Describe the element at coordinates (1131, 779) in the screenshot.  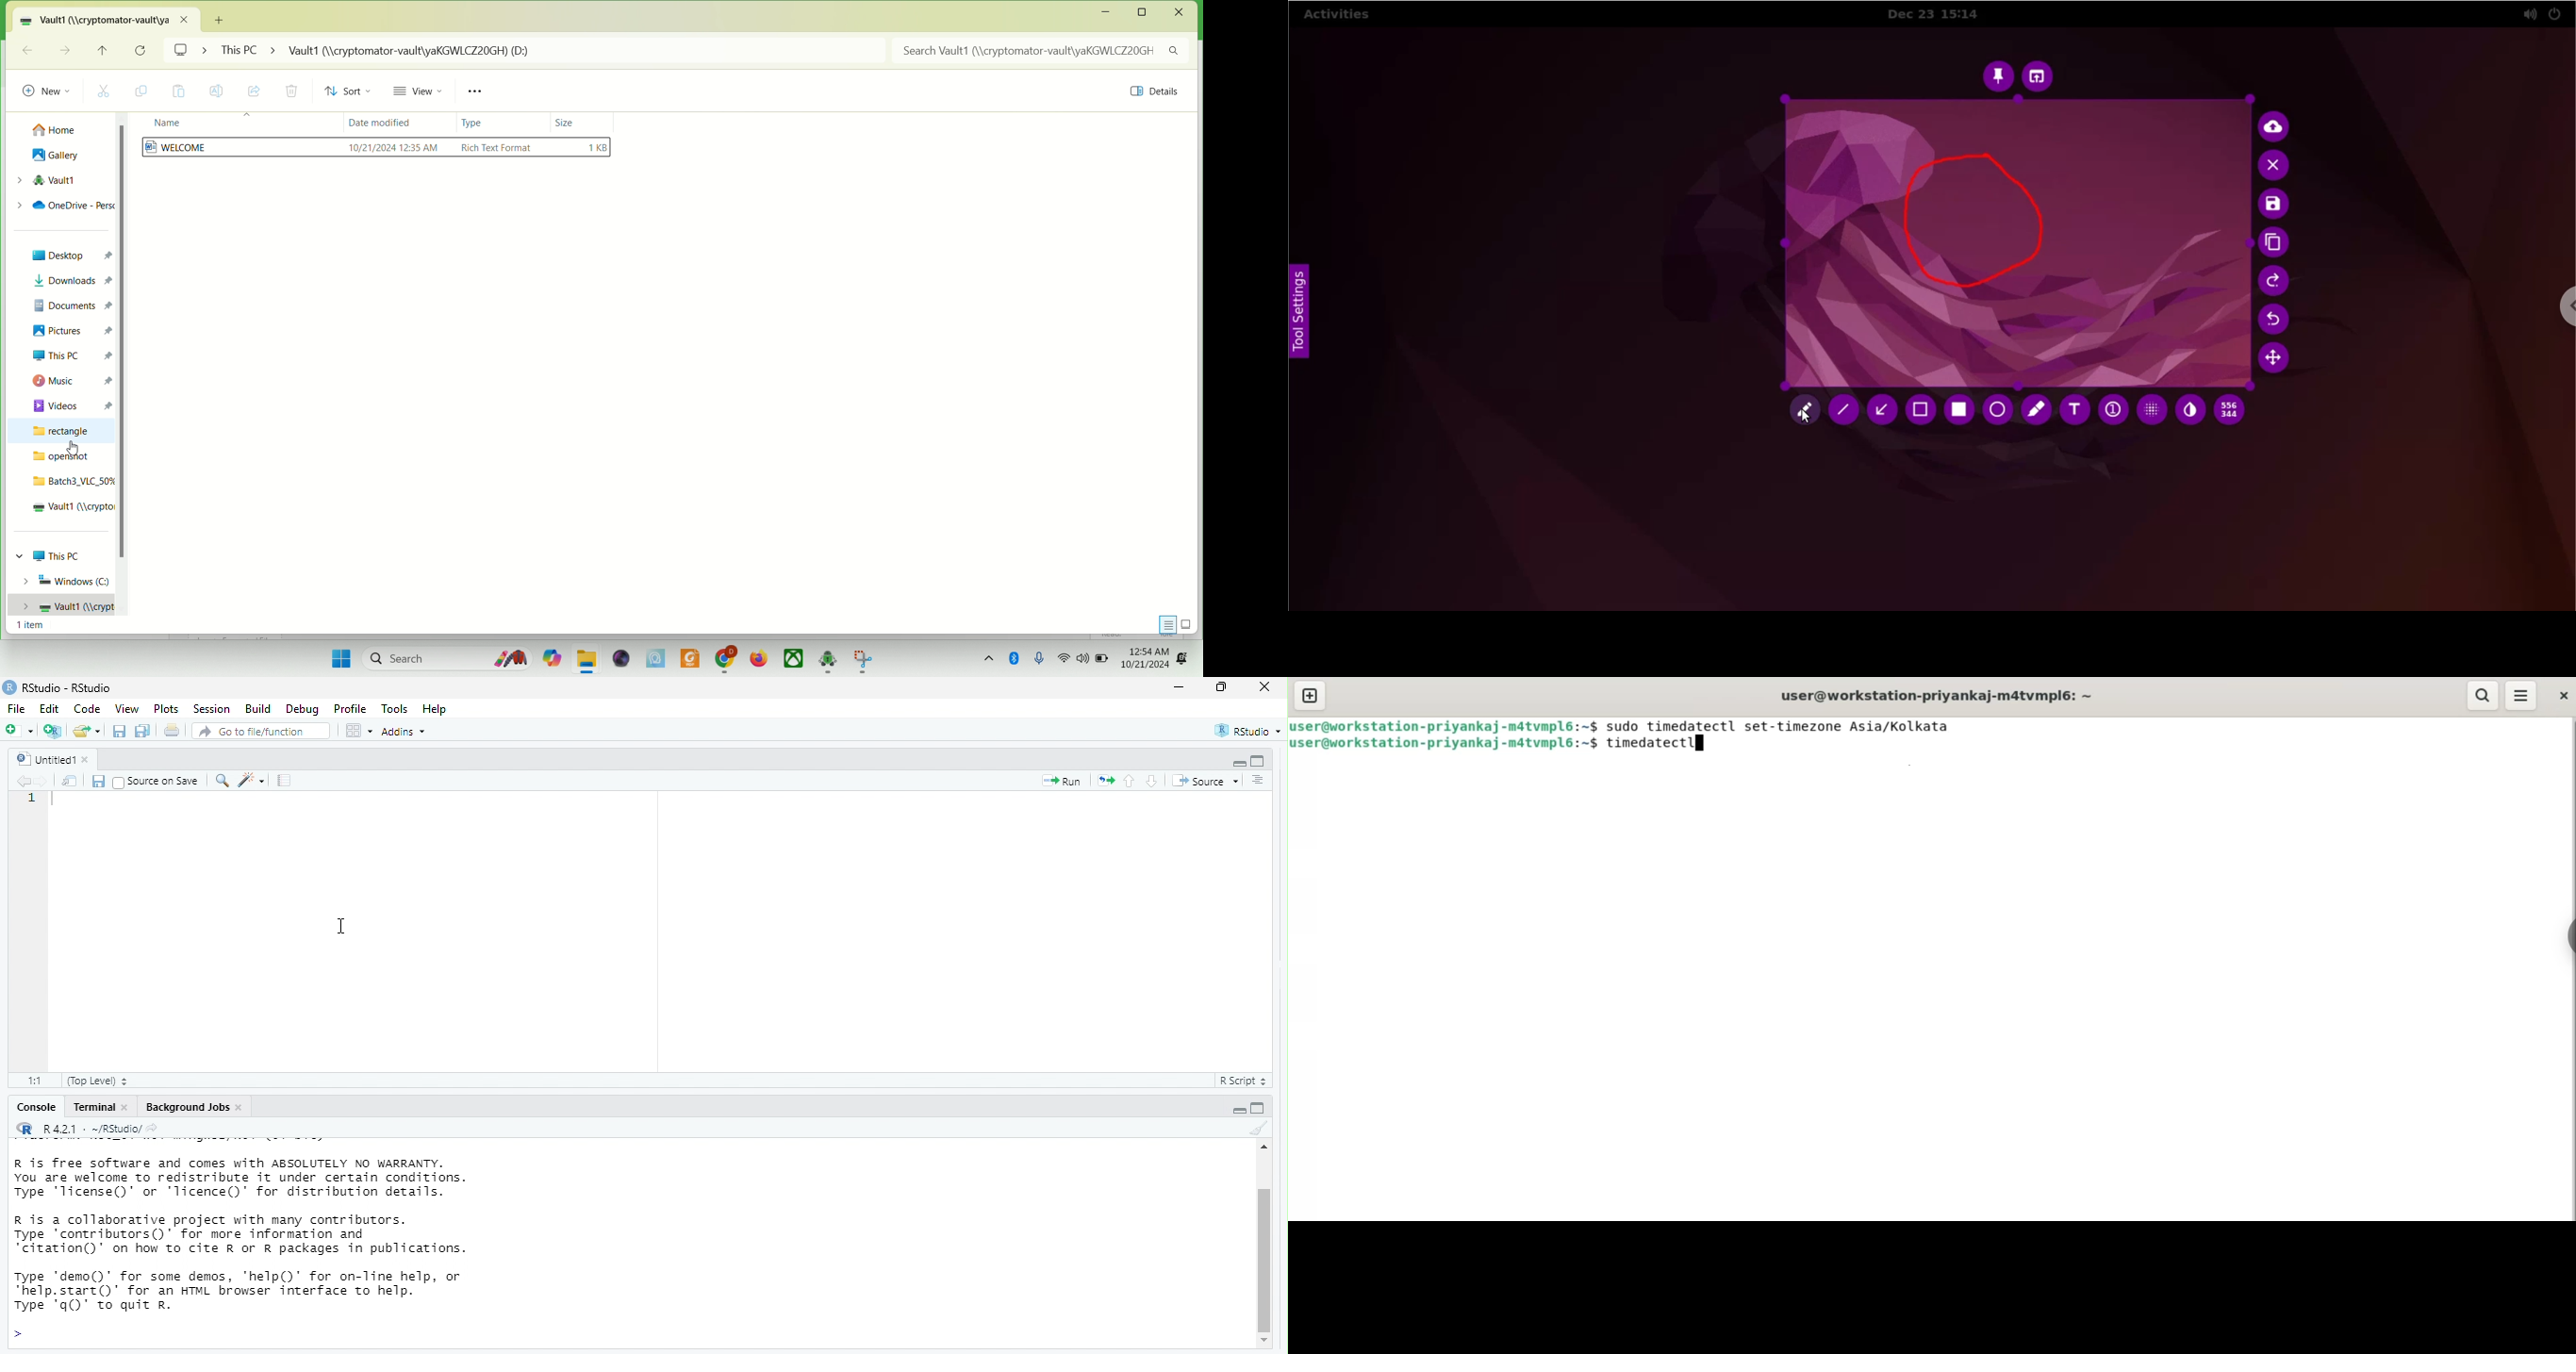
I see `go to previous section/chunk` at that location.